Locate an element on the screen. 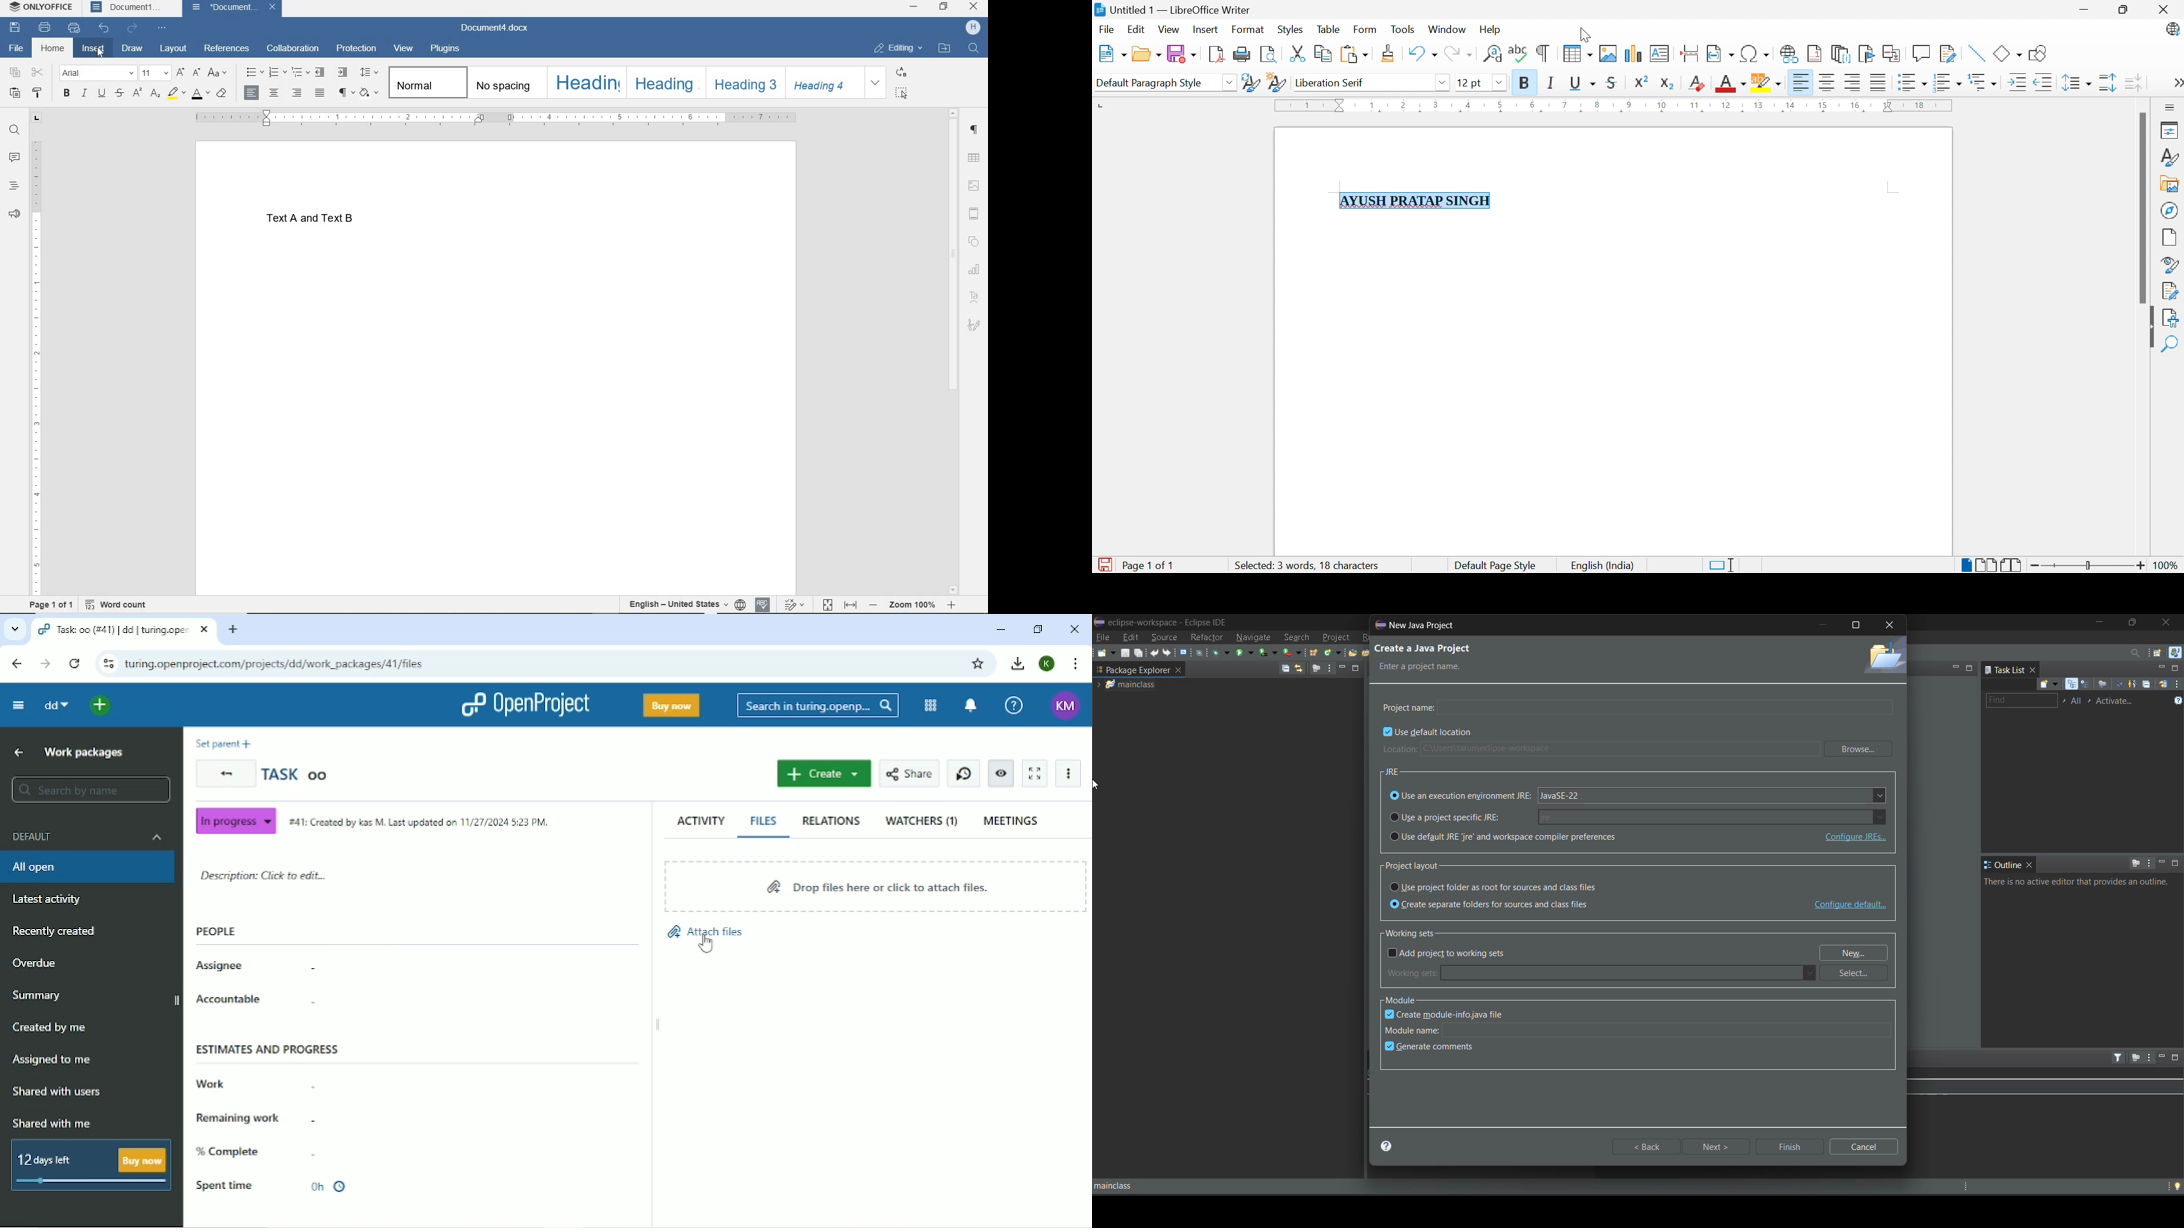 The image size is (2184, 1232). search is located at coordinates (972, 49).